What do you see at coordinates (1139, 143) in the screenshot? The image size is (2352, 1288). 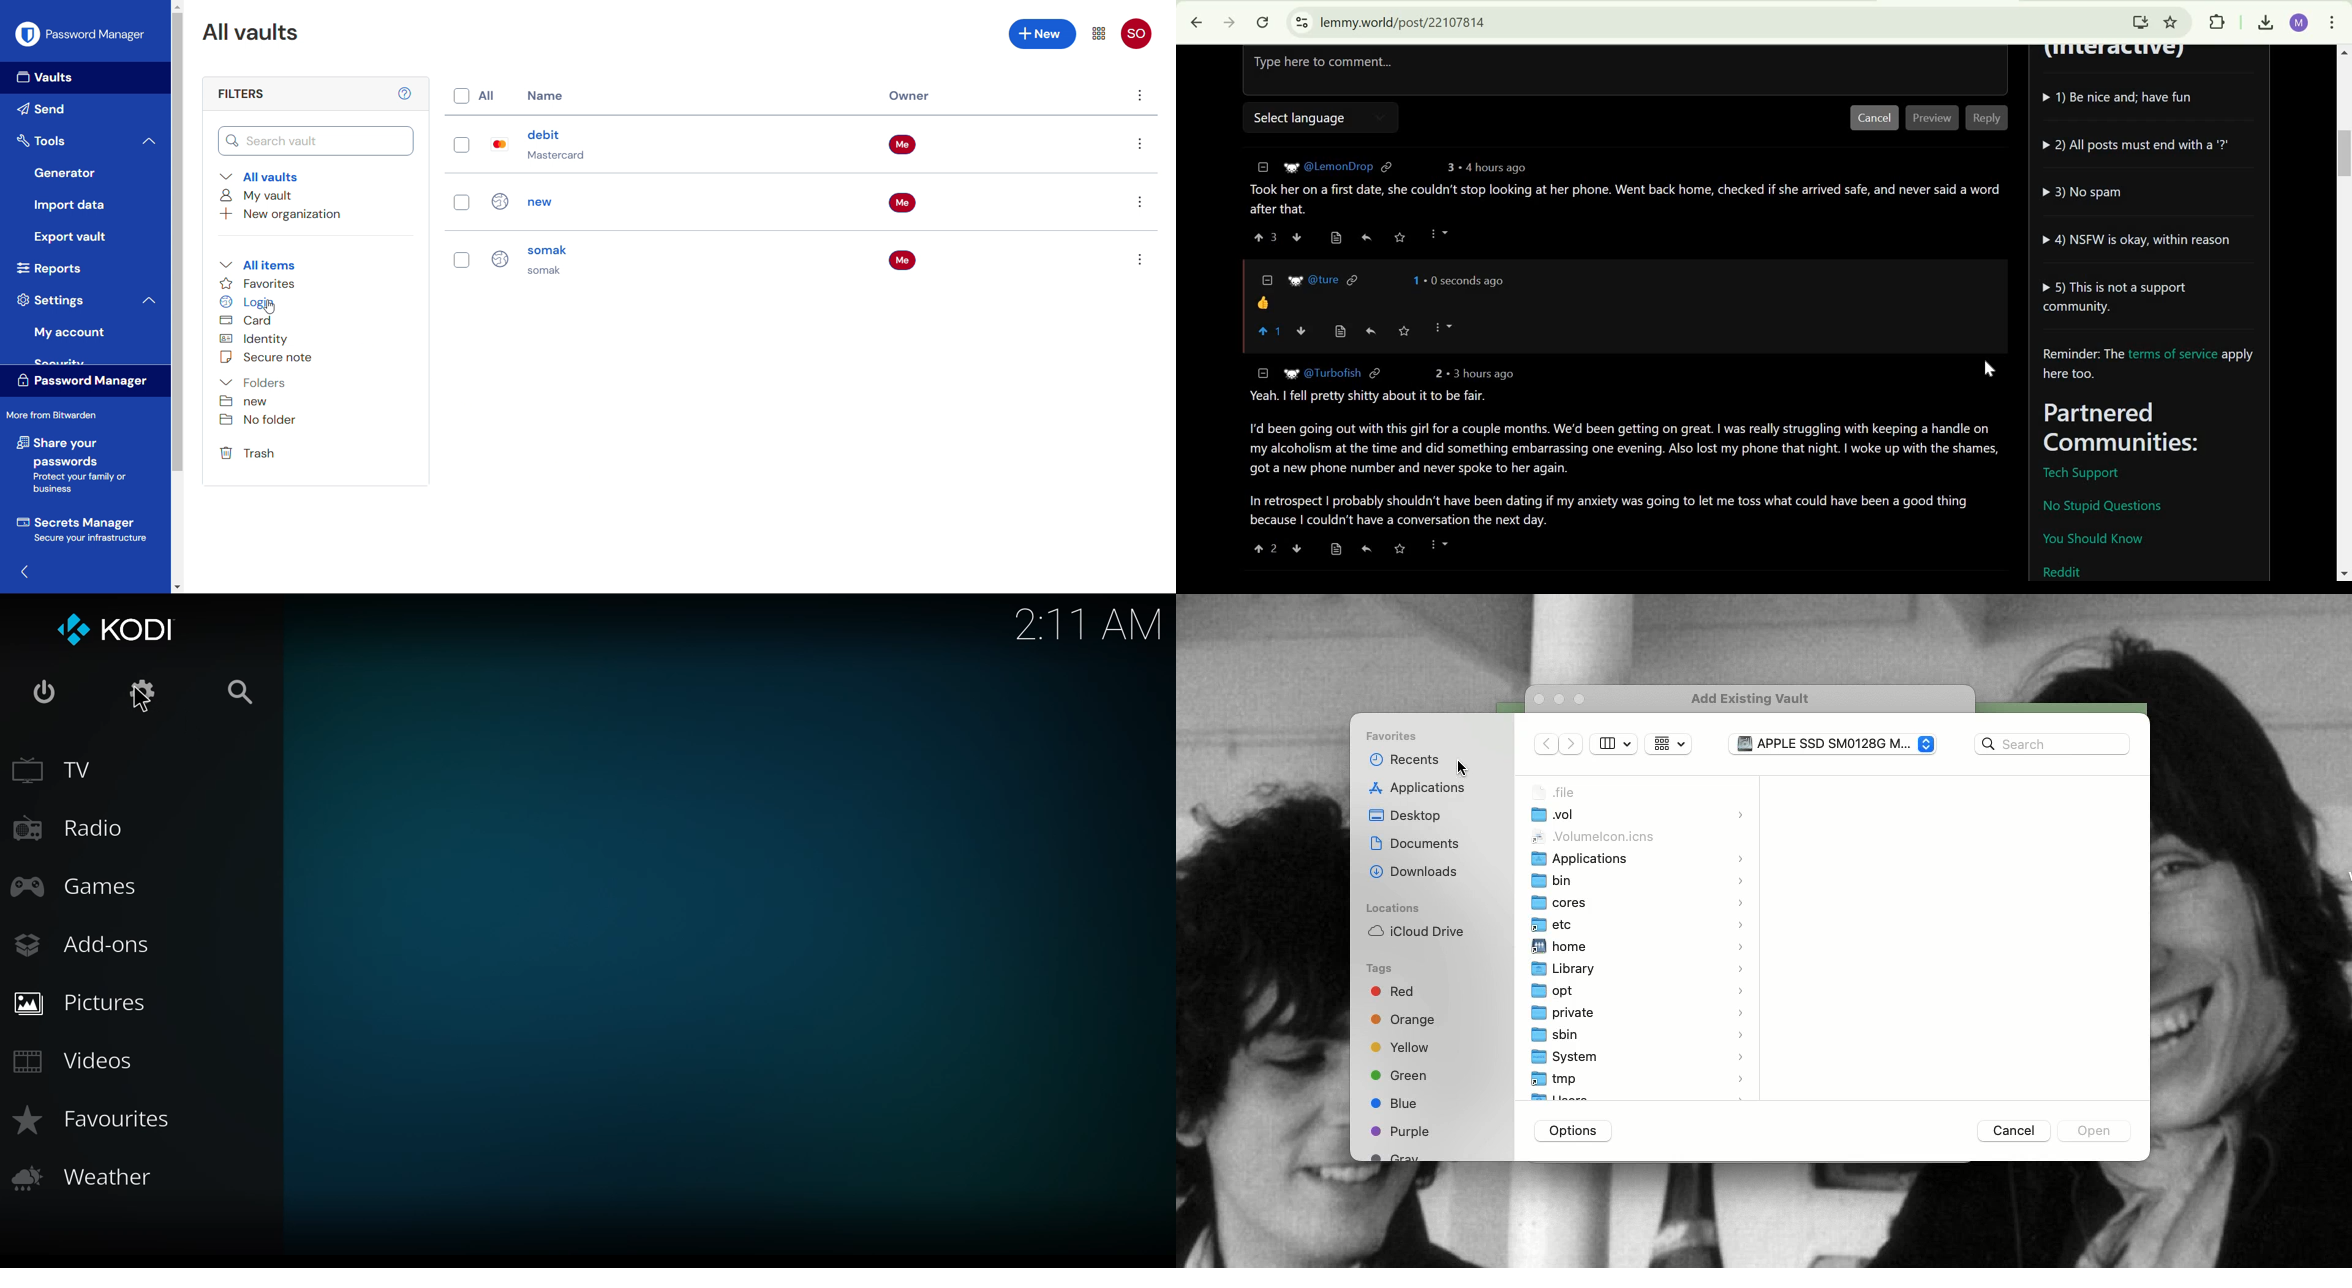 I see `Options ` at bounding box center [1139, 143].